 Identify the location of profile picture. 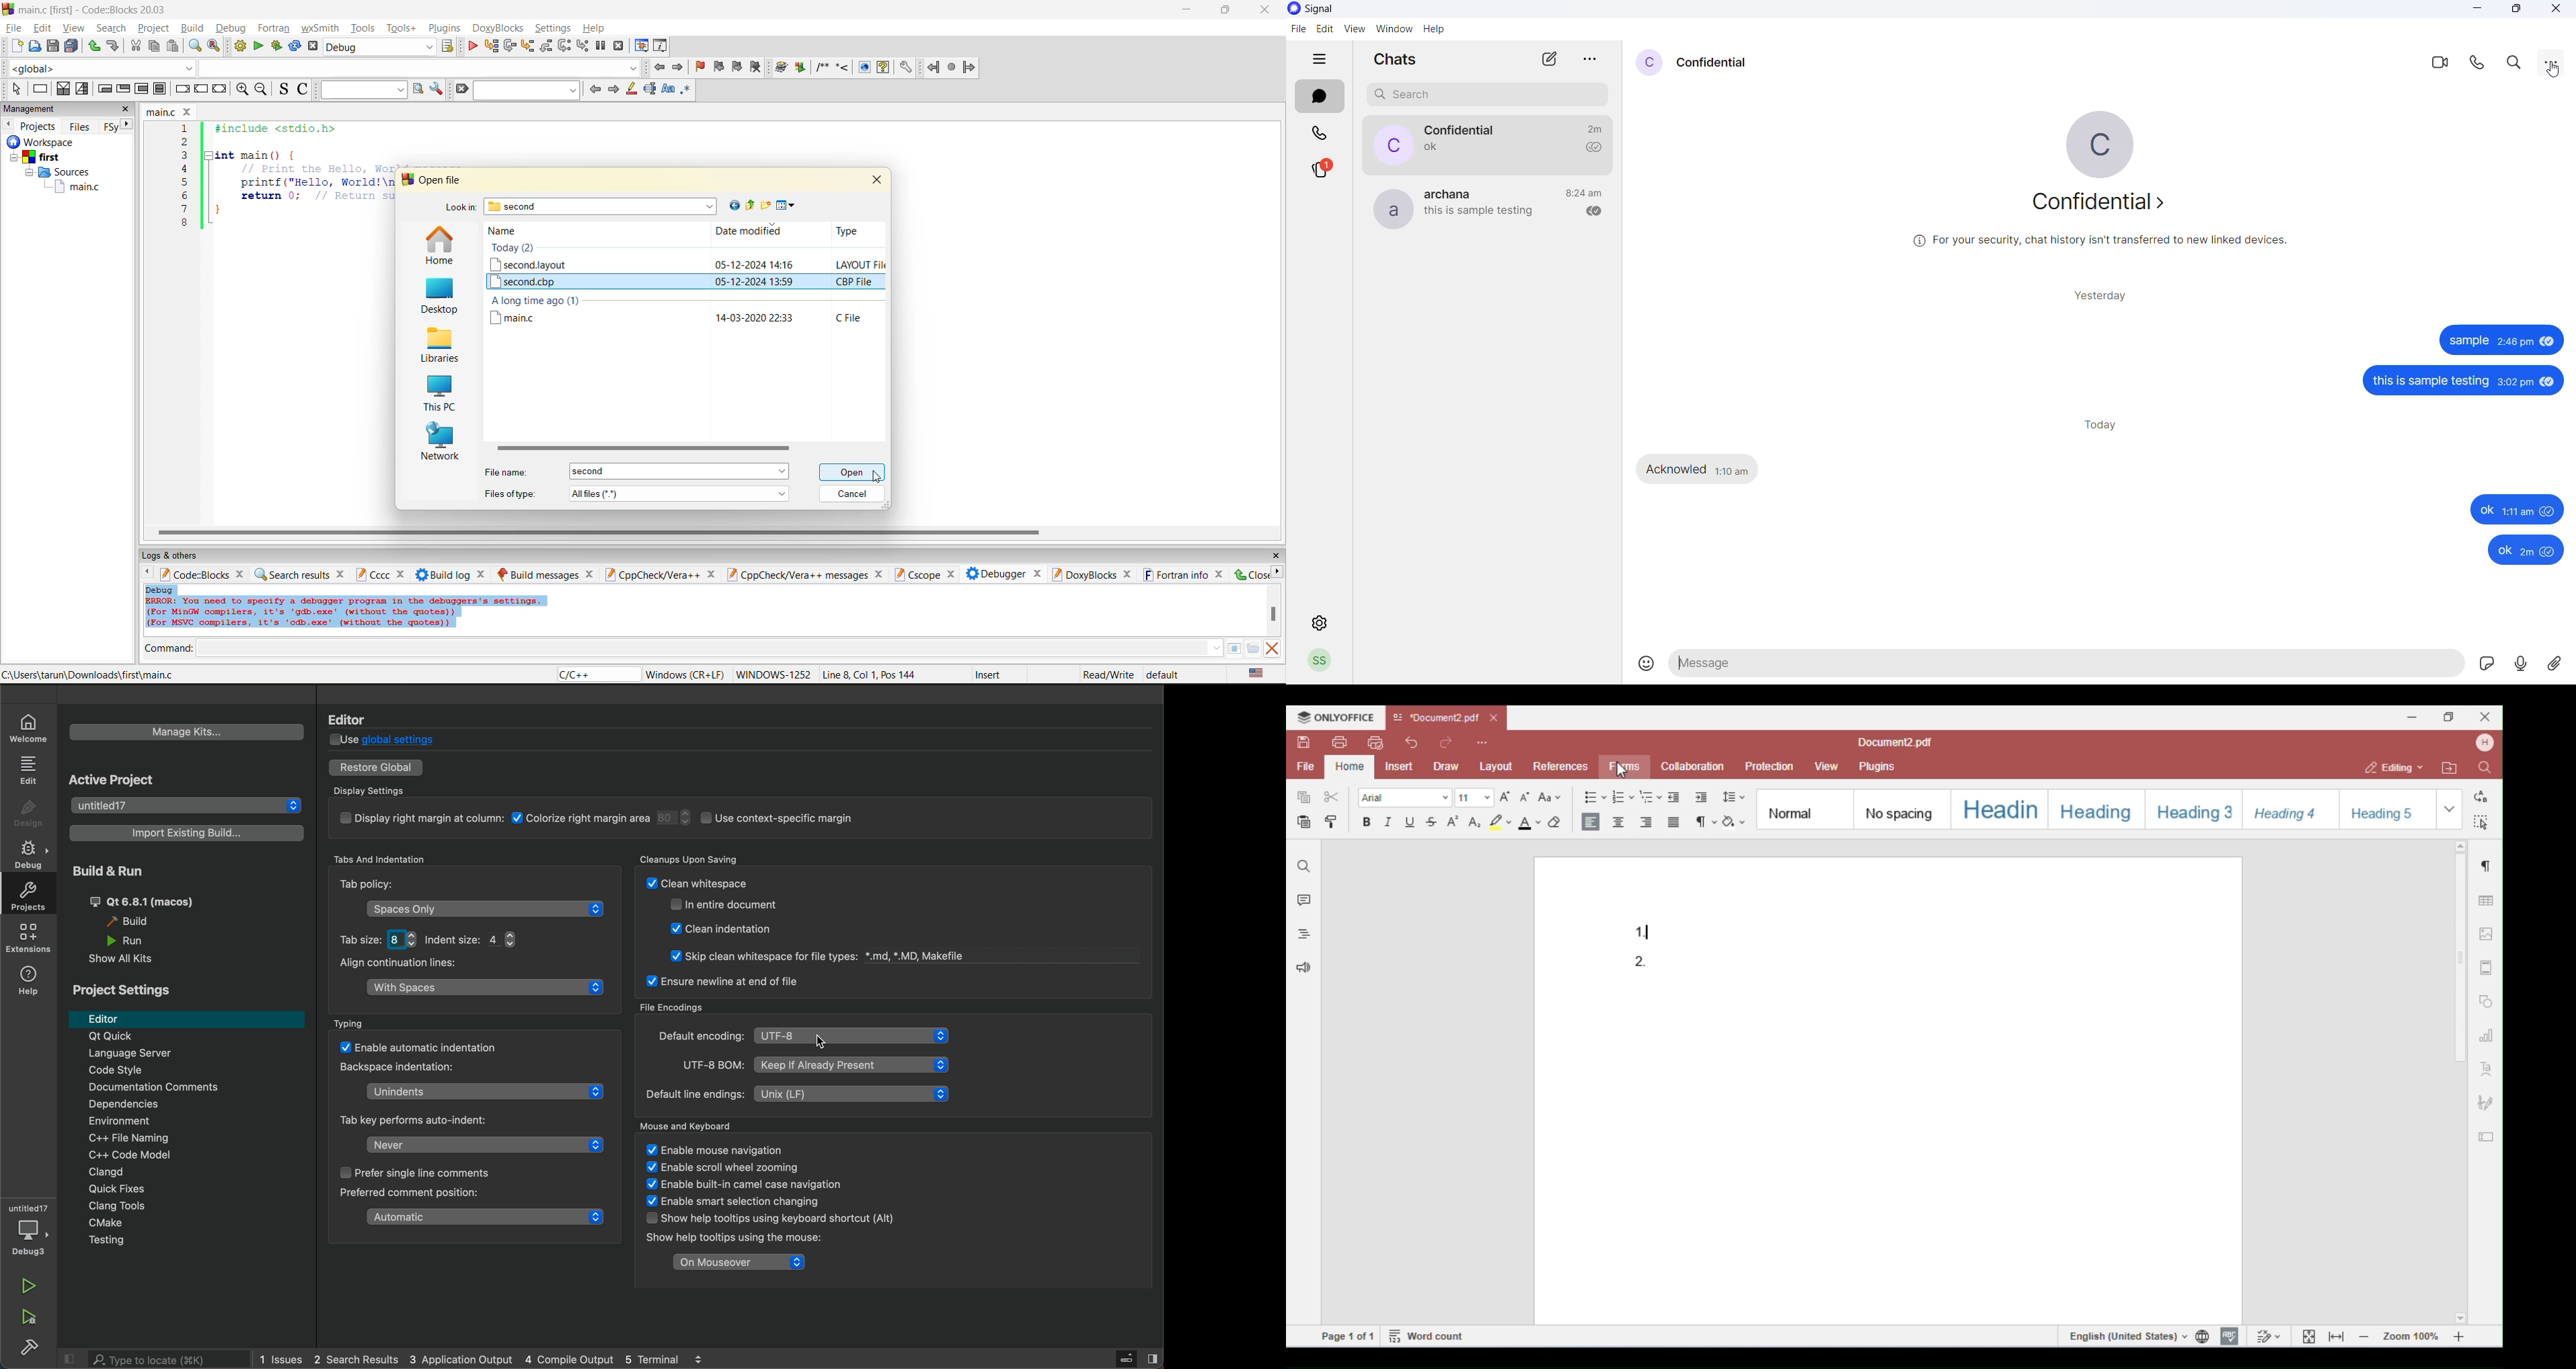
(1651, 63).